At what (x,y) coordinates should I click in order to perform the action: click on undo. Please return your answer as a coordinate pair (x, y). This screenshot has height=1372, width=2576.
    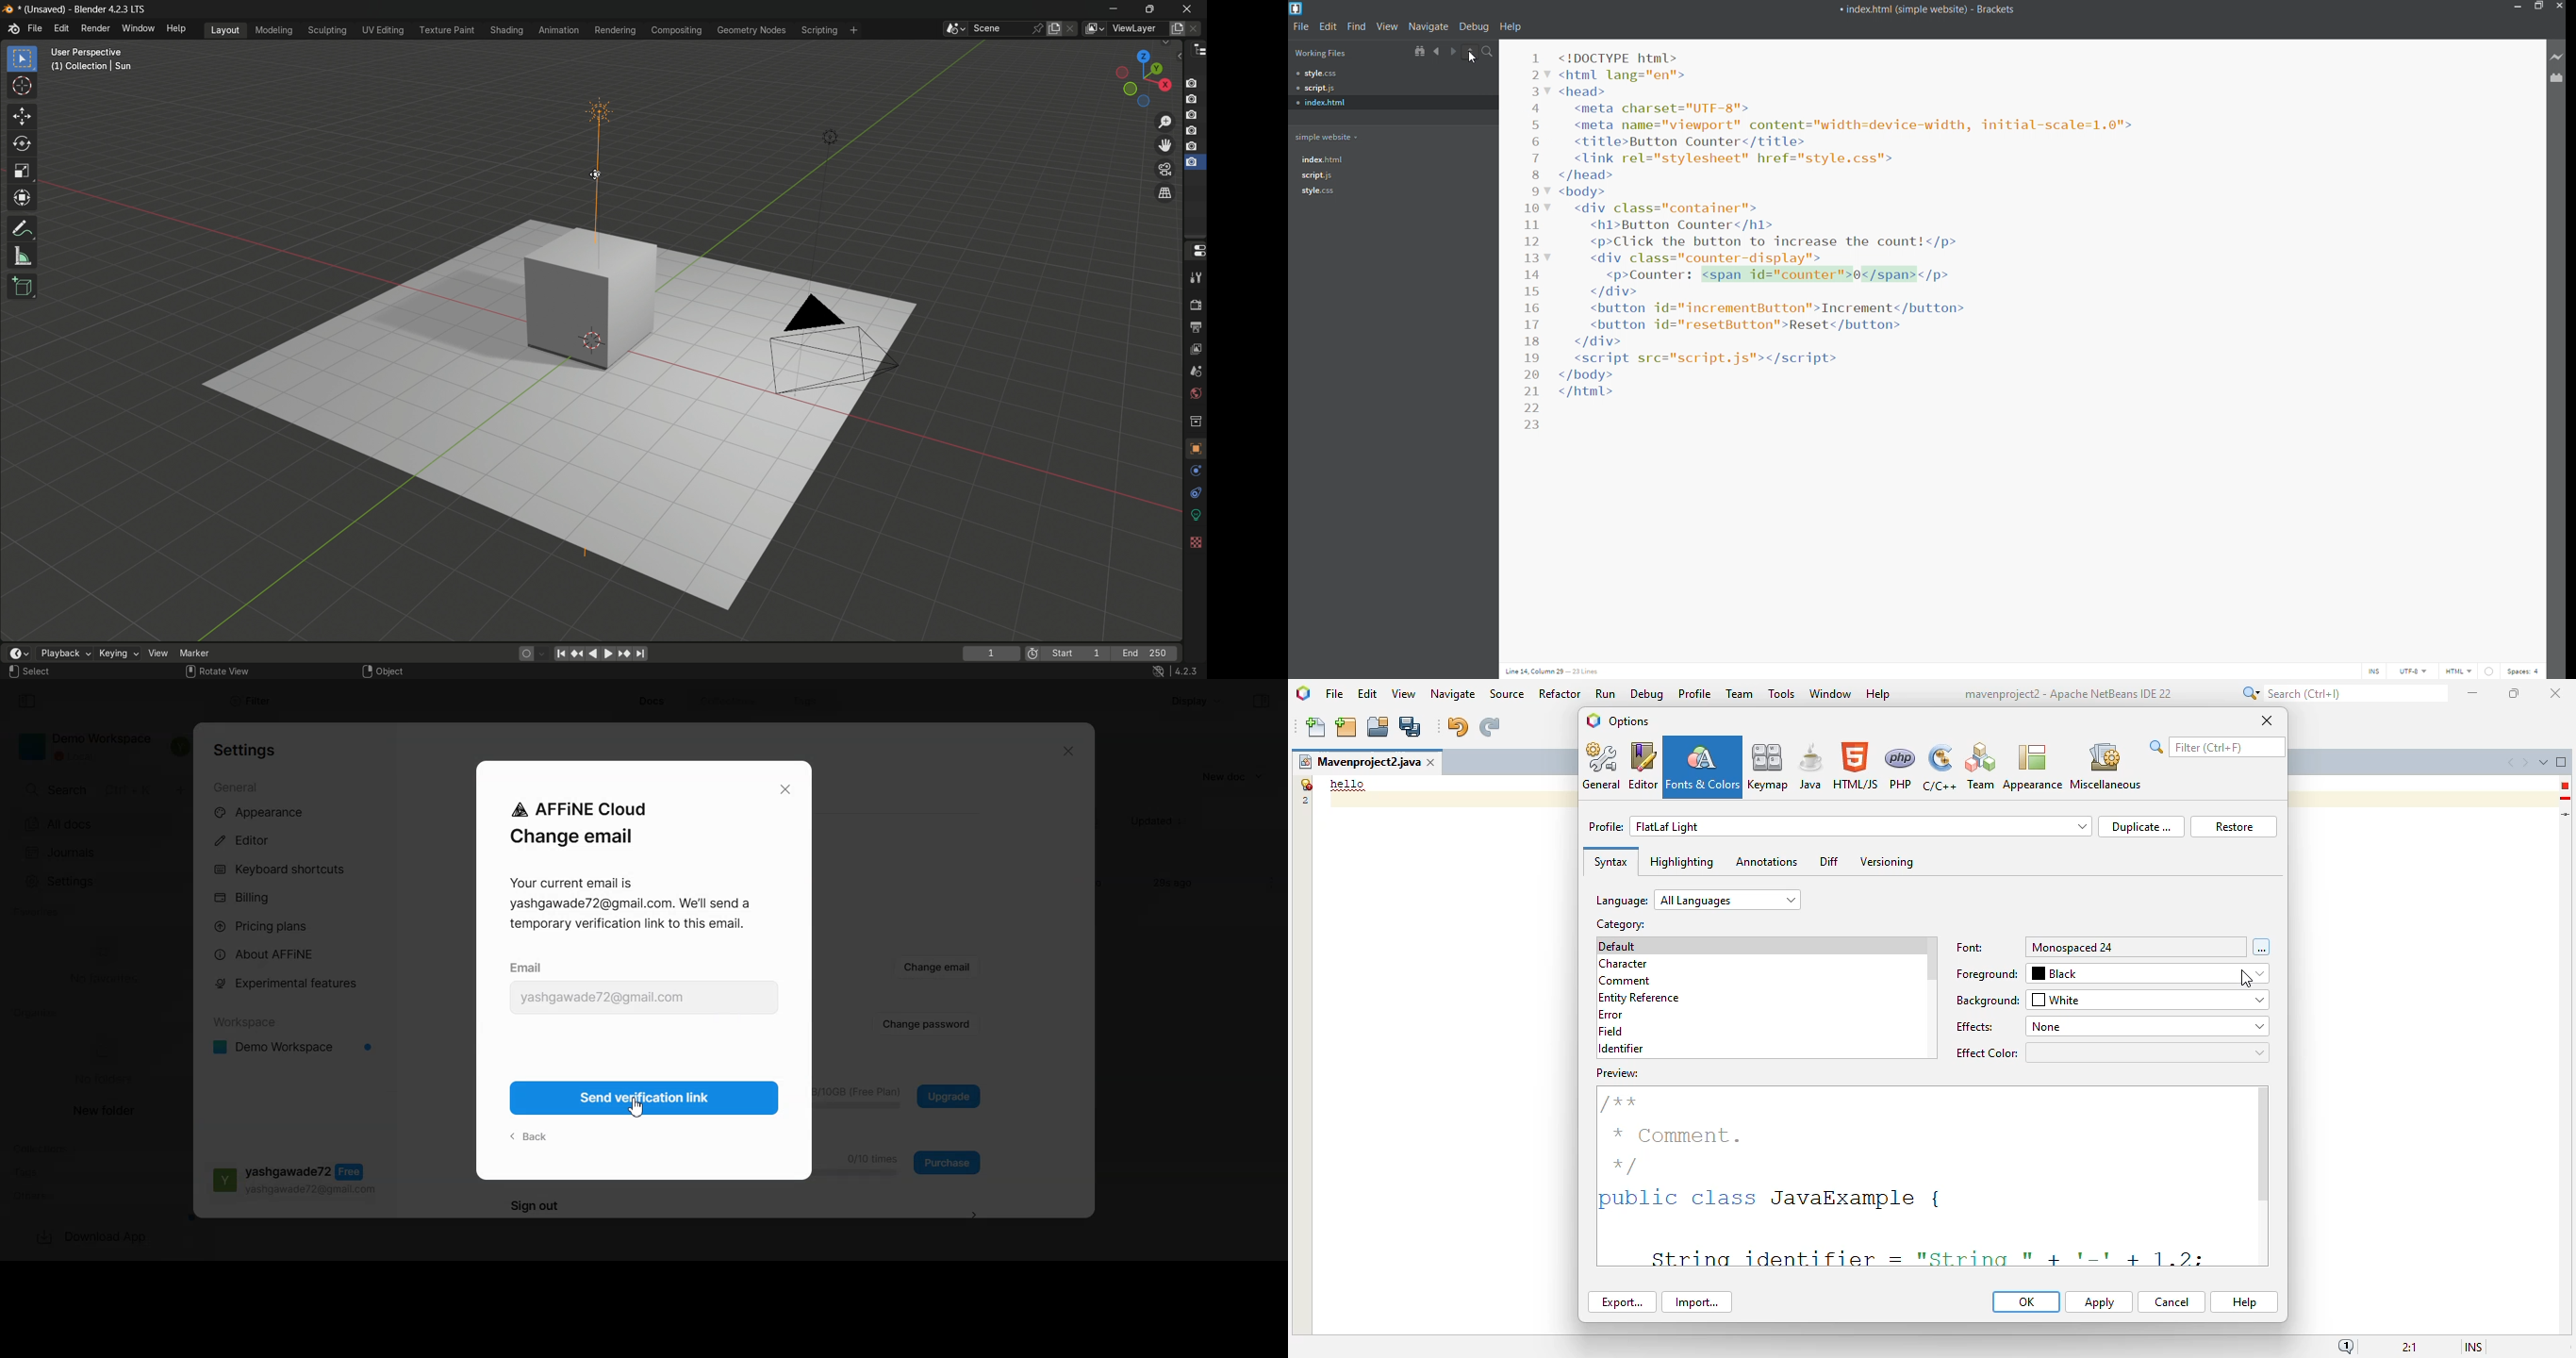
    Looking at the image, I should click on (1457, 727).